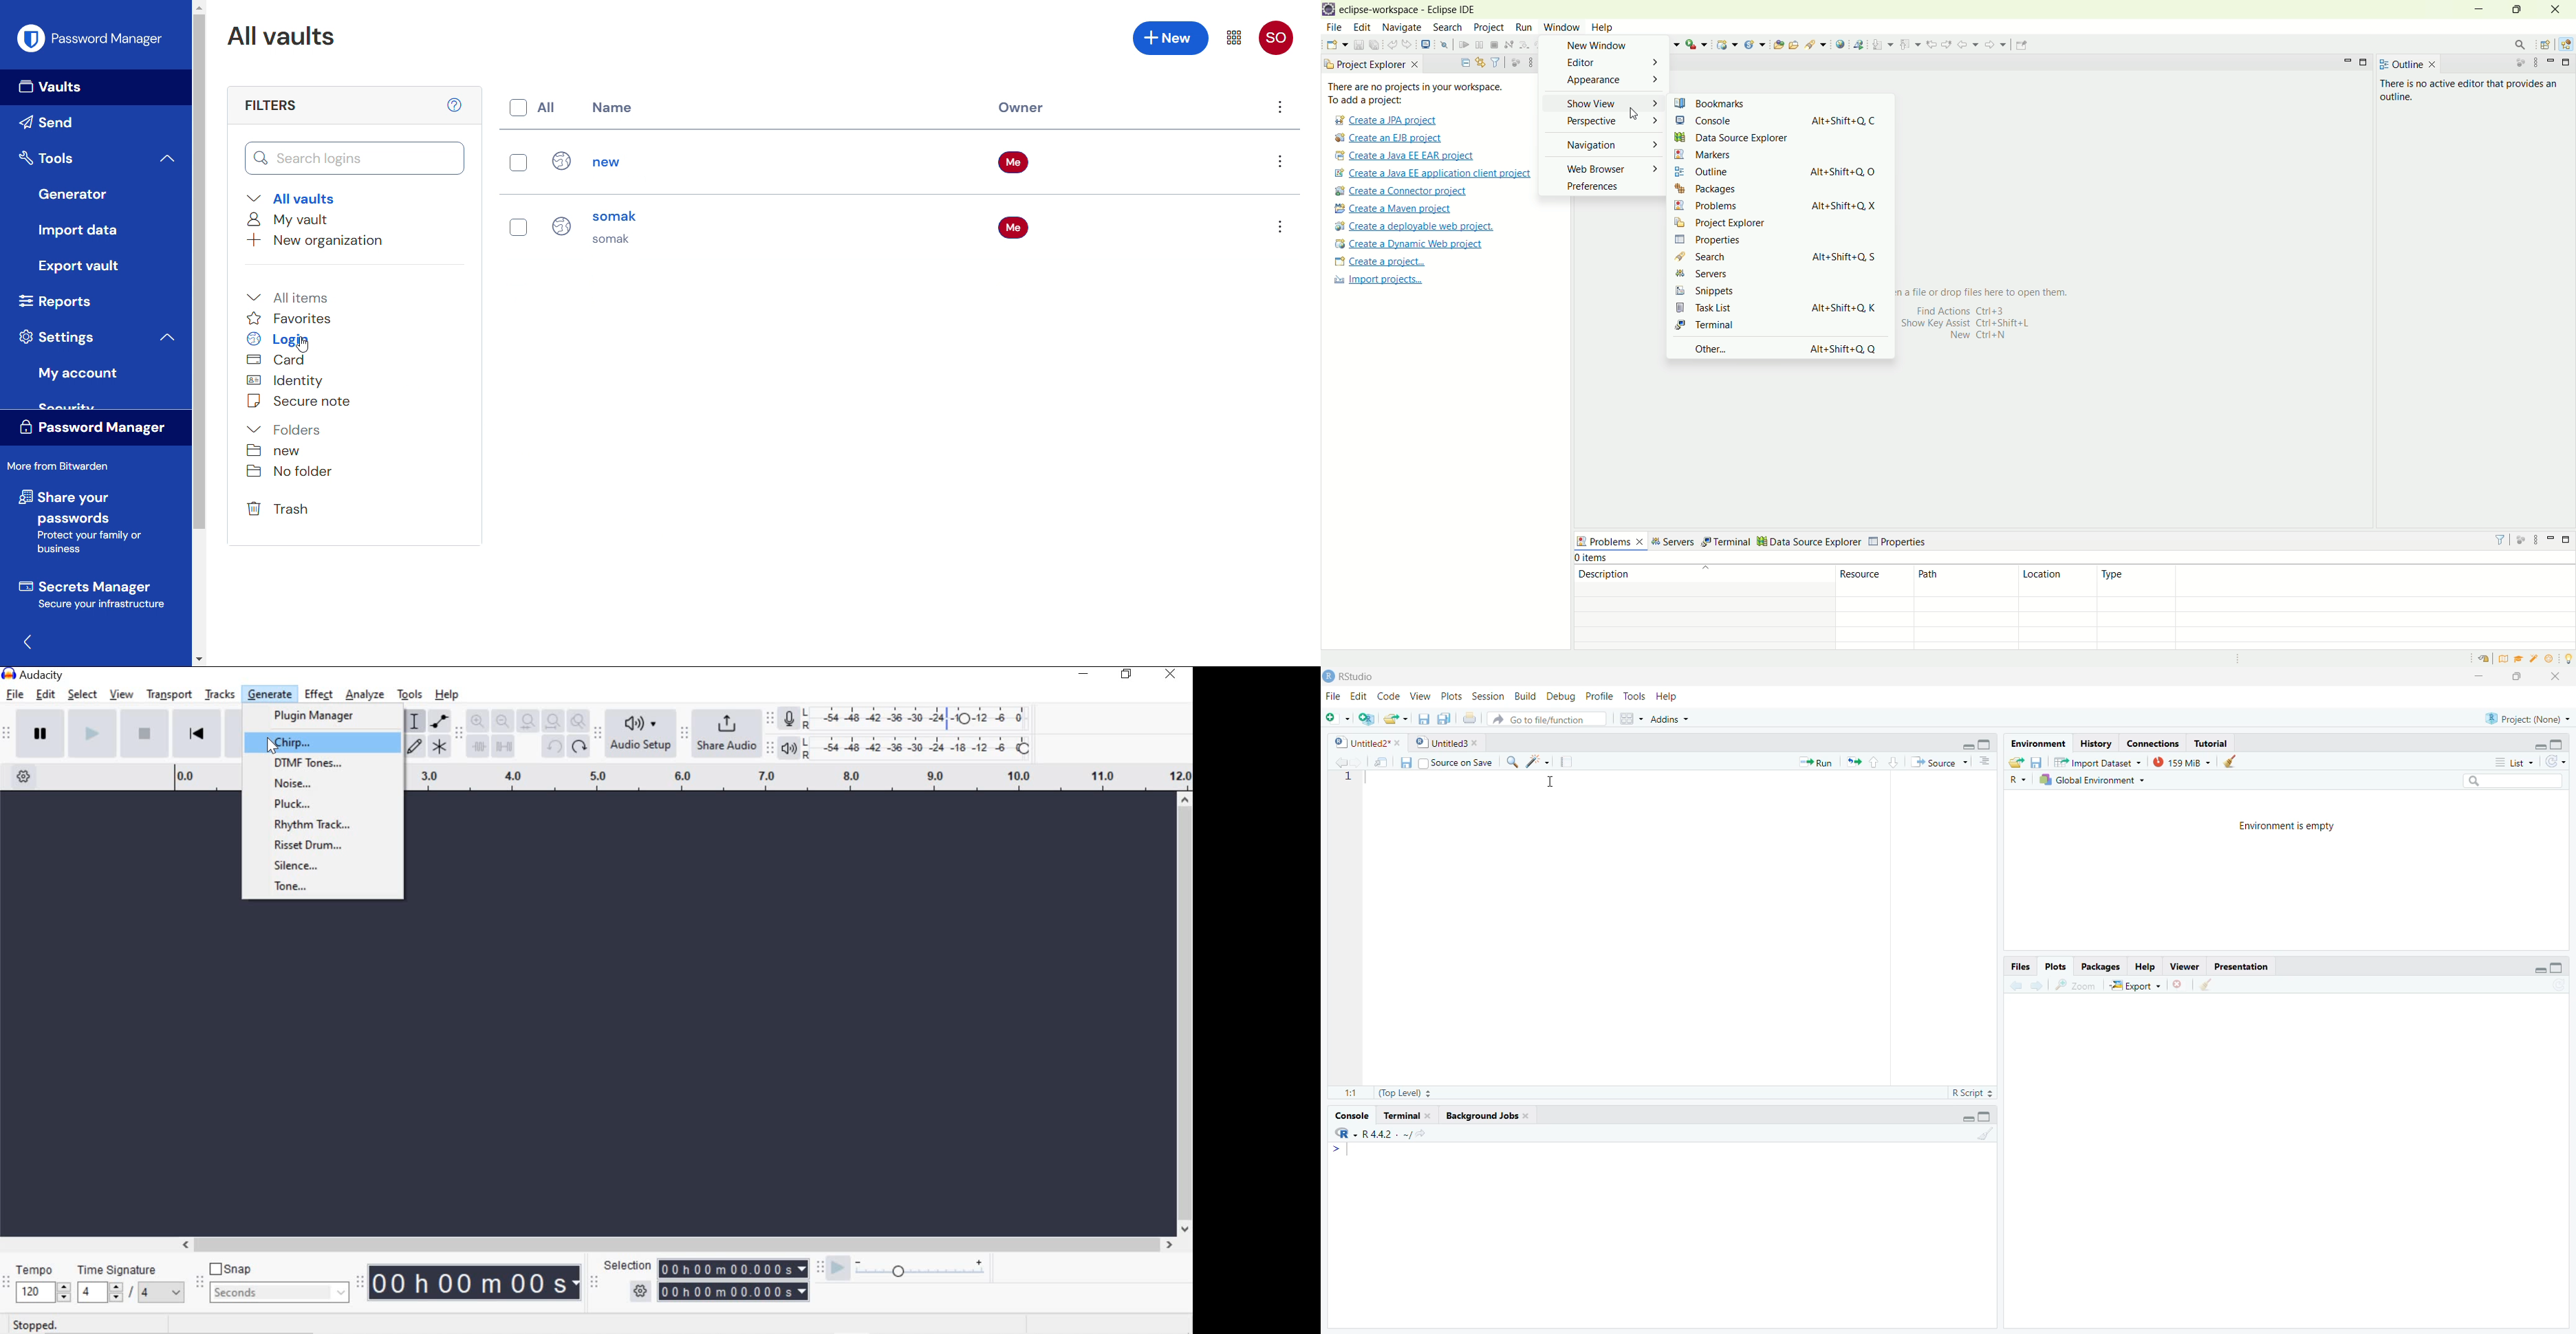  What do you see at coordinates (1427, 1135) in the screenshot?
I see `Go` at bounding box center [1427, 1135].